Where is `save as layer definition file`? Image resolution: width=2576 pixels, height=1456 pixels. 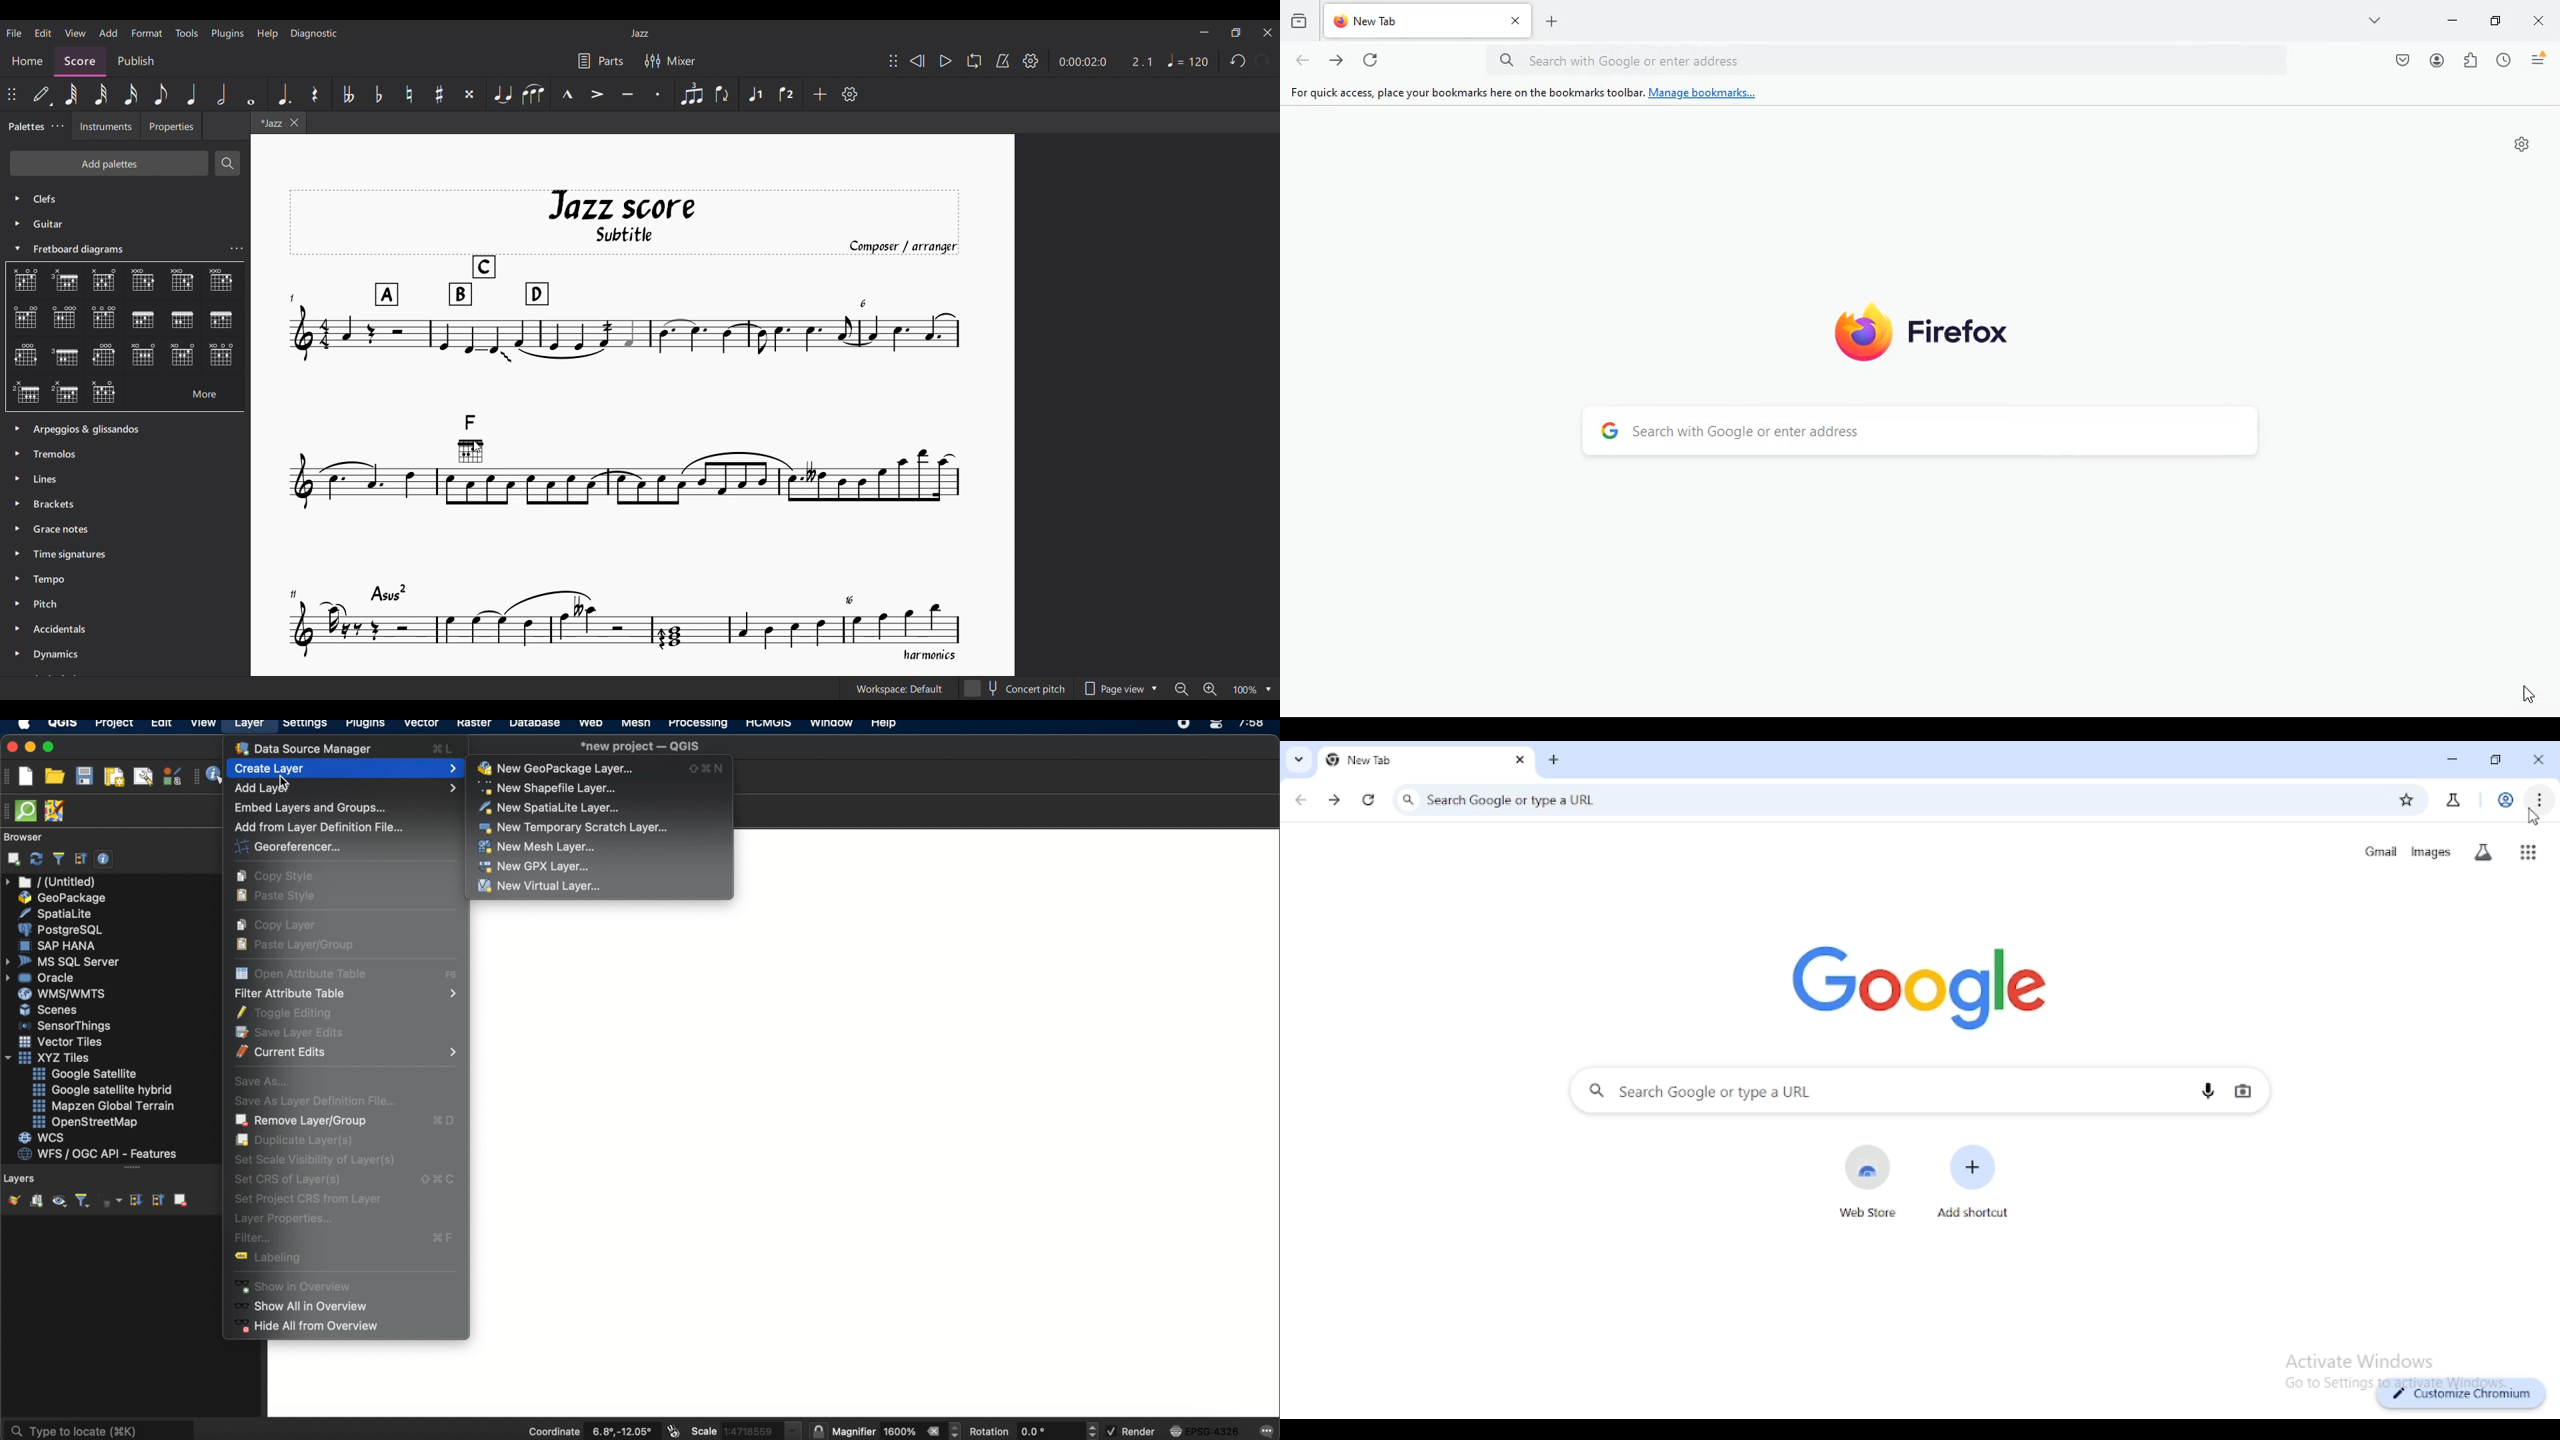
save as layer definition file is located at coordinates (317, 1099).